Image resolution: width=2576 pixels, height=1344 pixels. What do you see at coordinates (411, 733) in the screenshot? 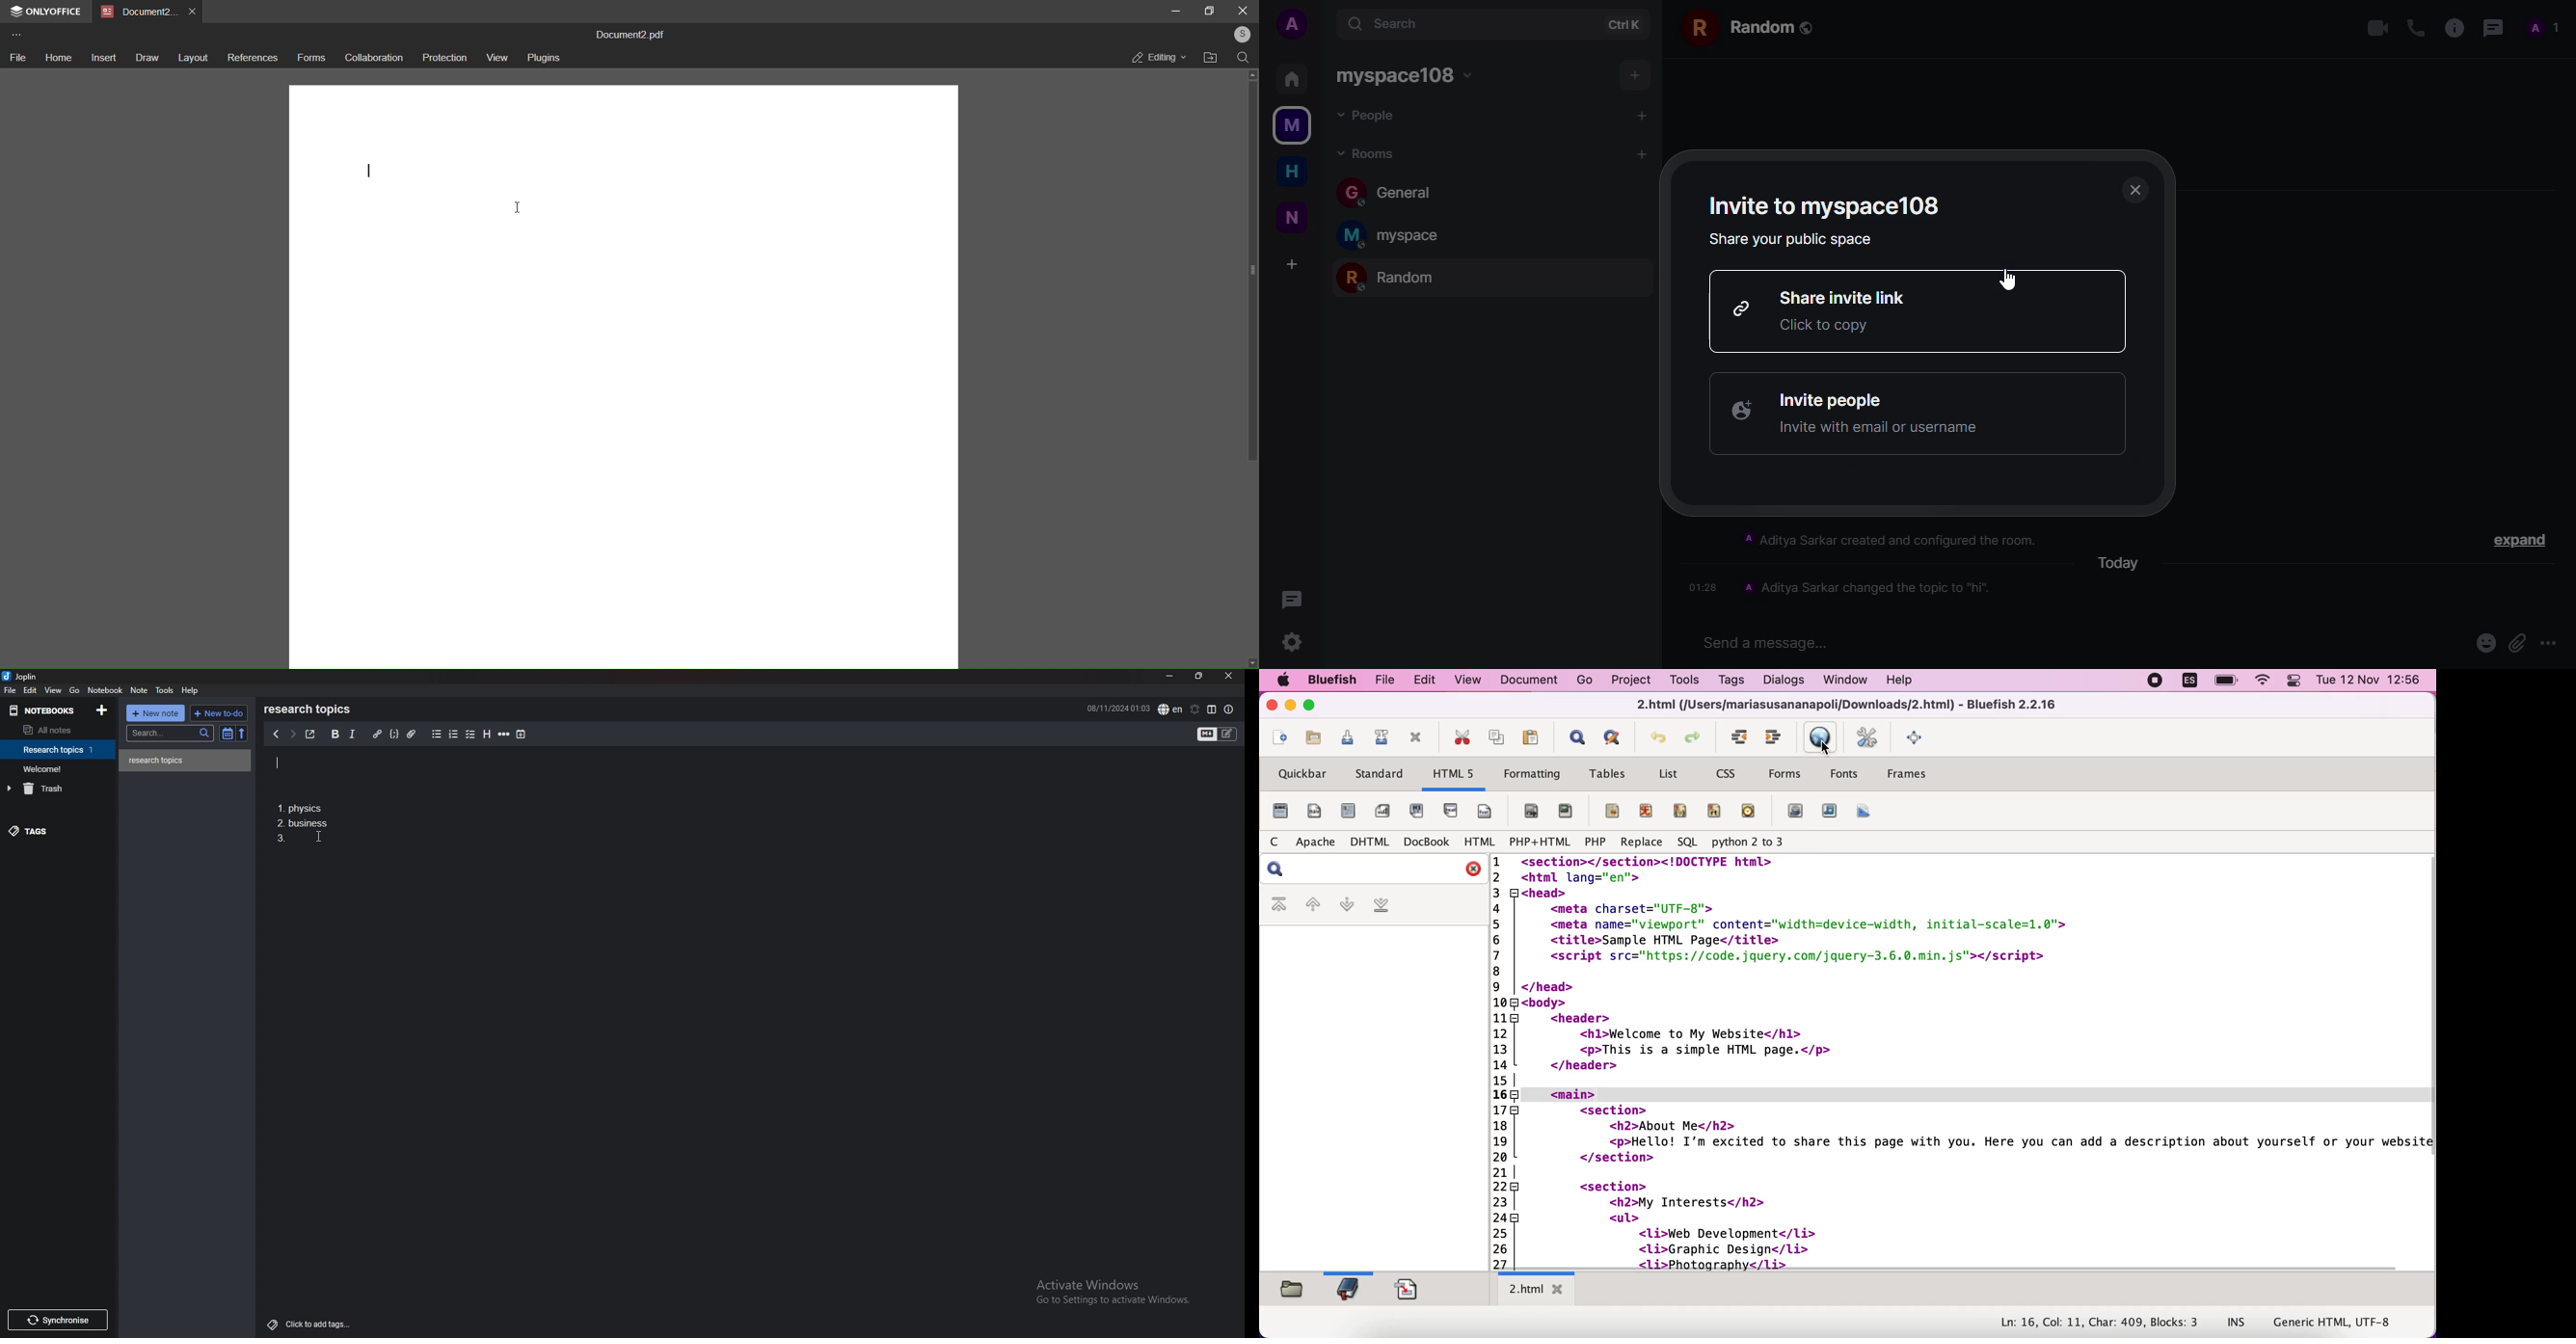
I see `attachment` at bounding box center [411, 733].